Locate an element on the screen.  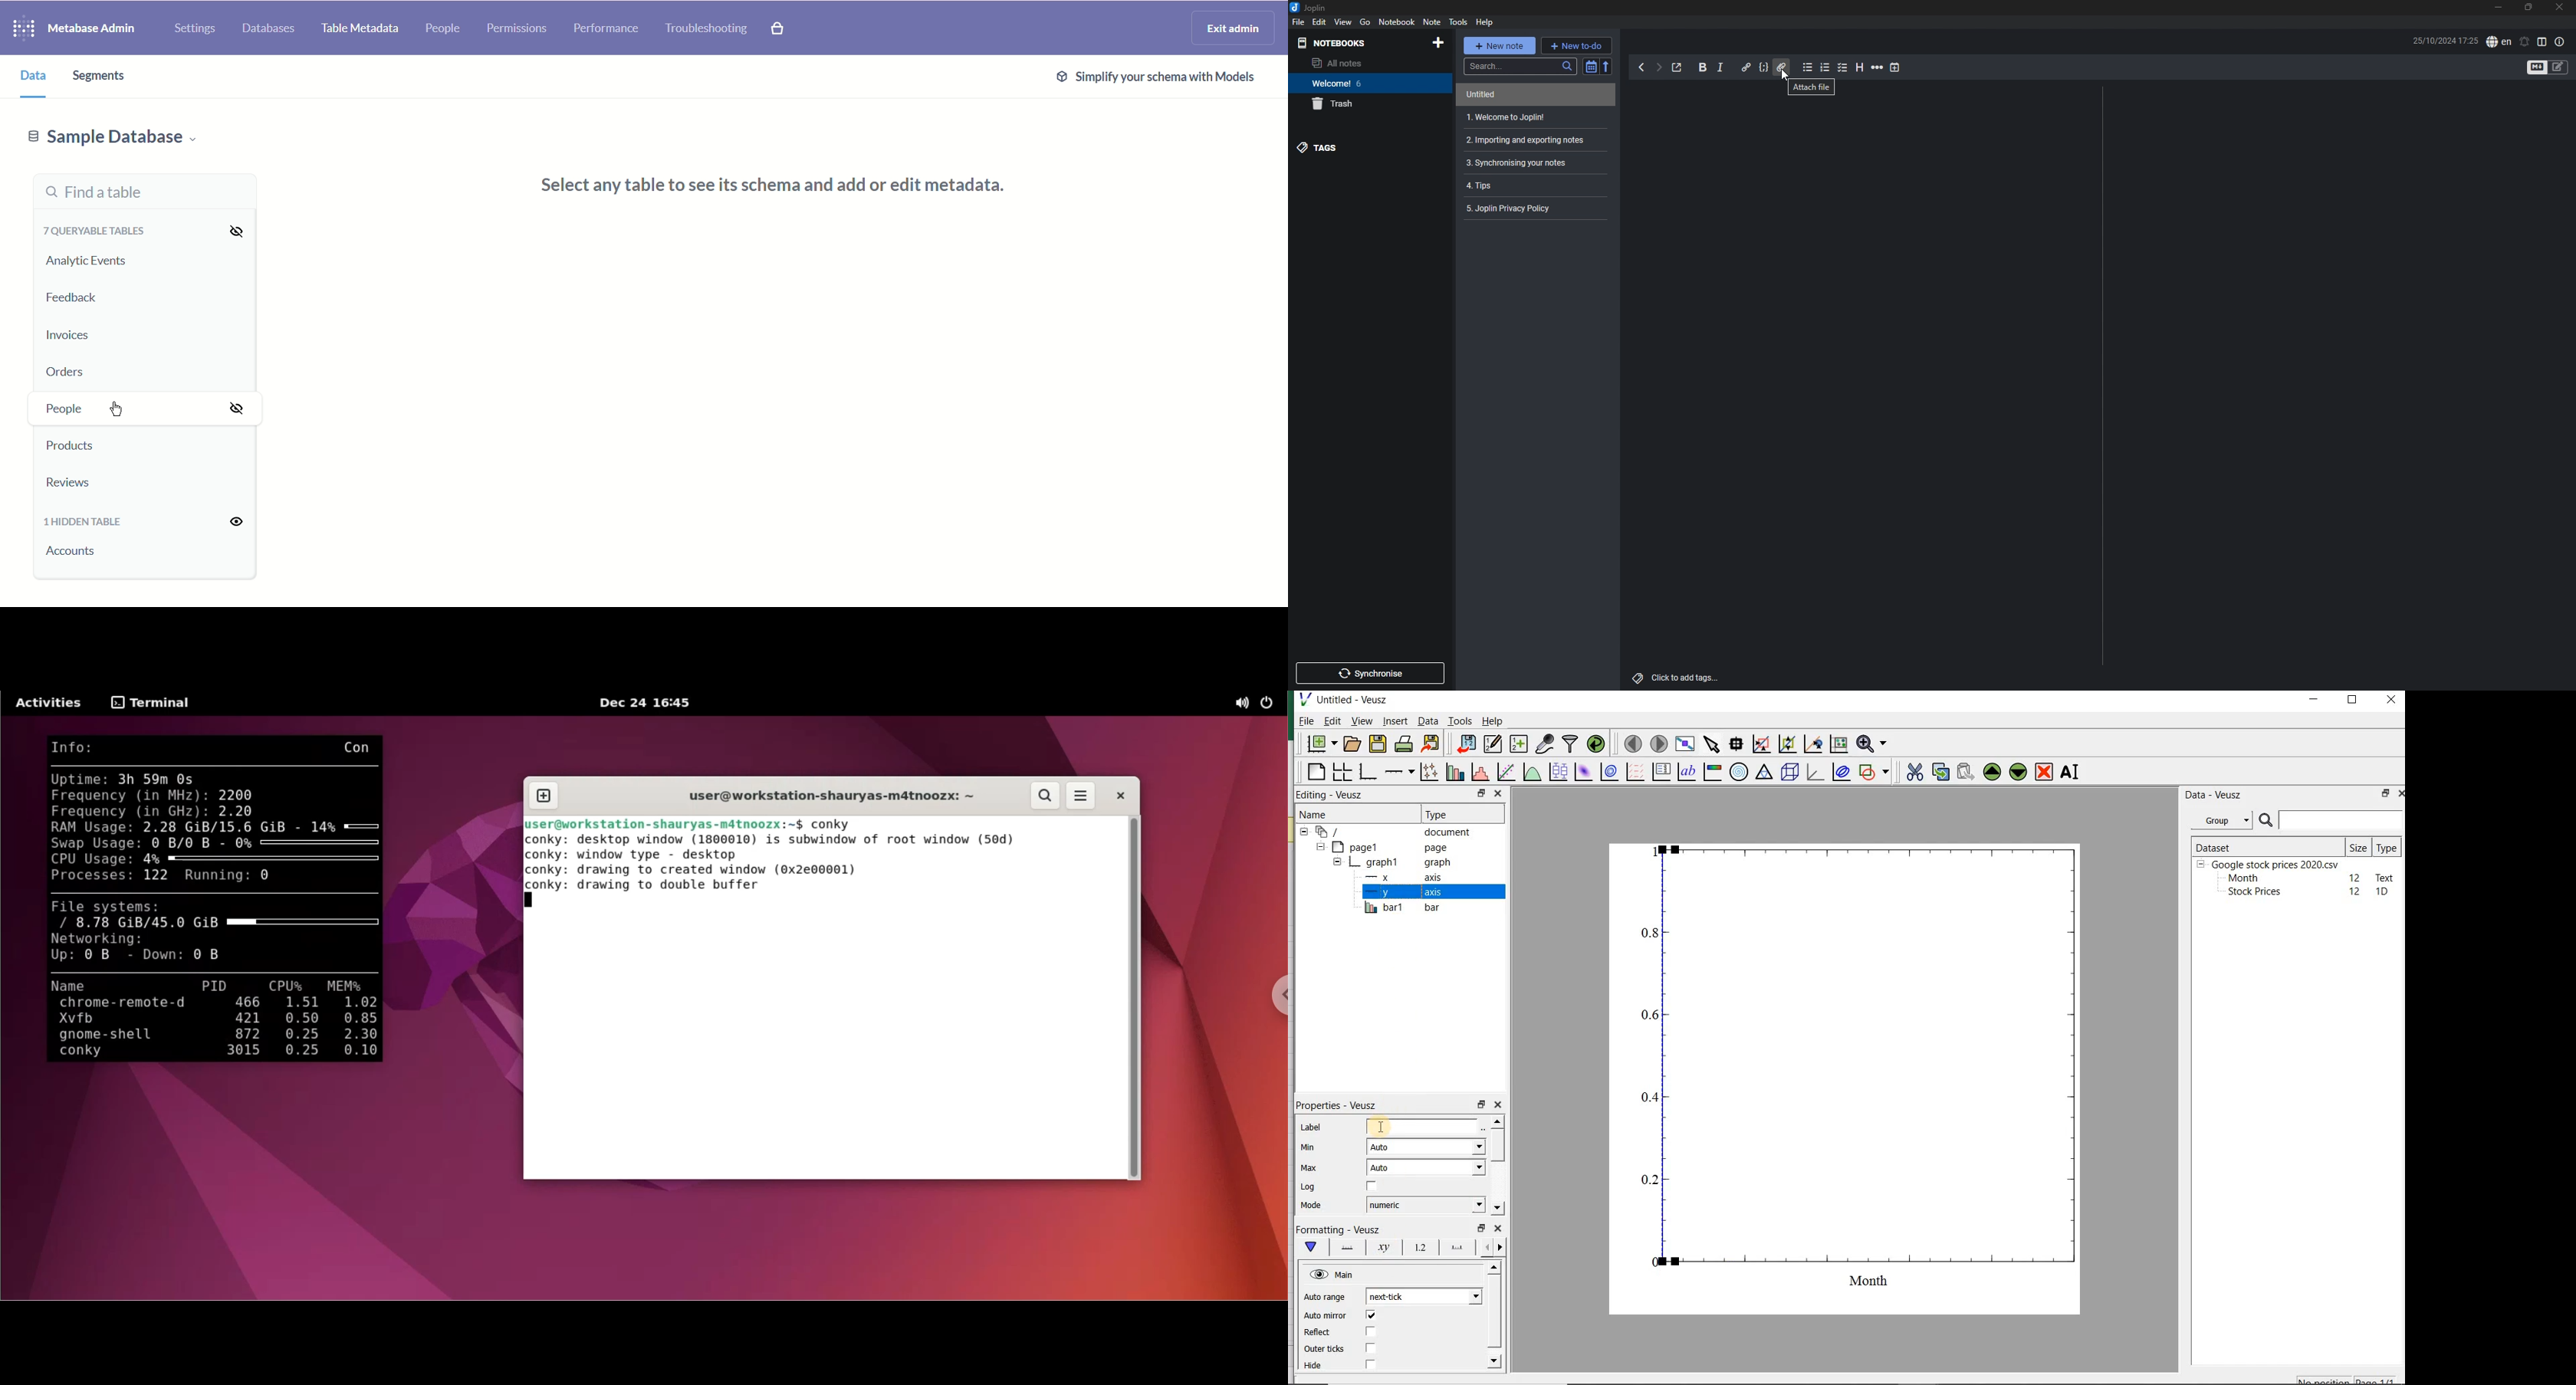
scrollbar is located at coordinates (1497, 1166).